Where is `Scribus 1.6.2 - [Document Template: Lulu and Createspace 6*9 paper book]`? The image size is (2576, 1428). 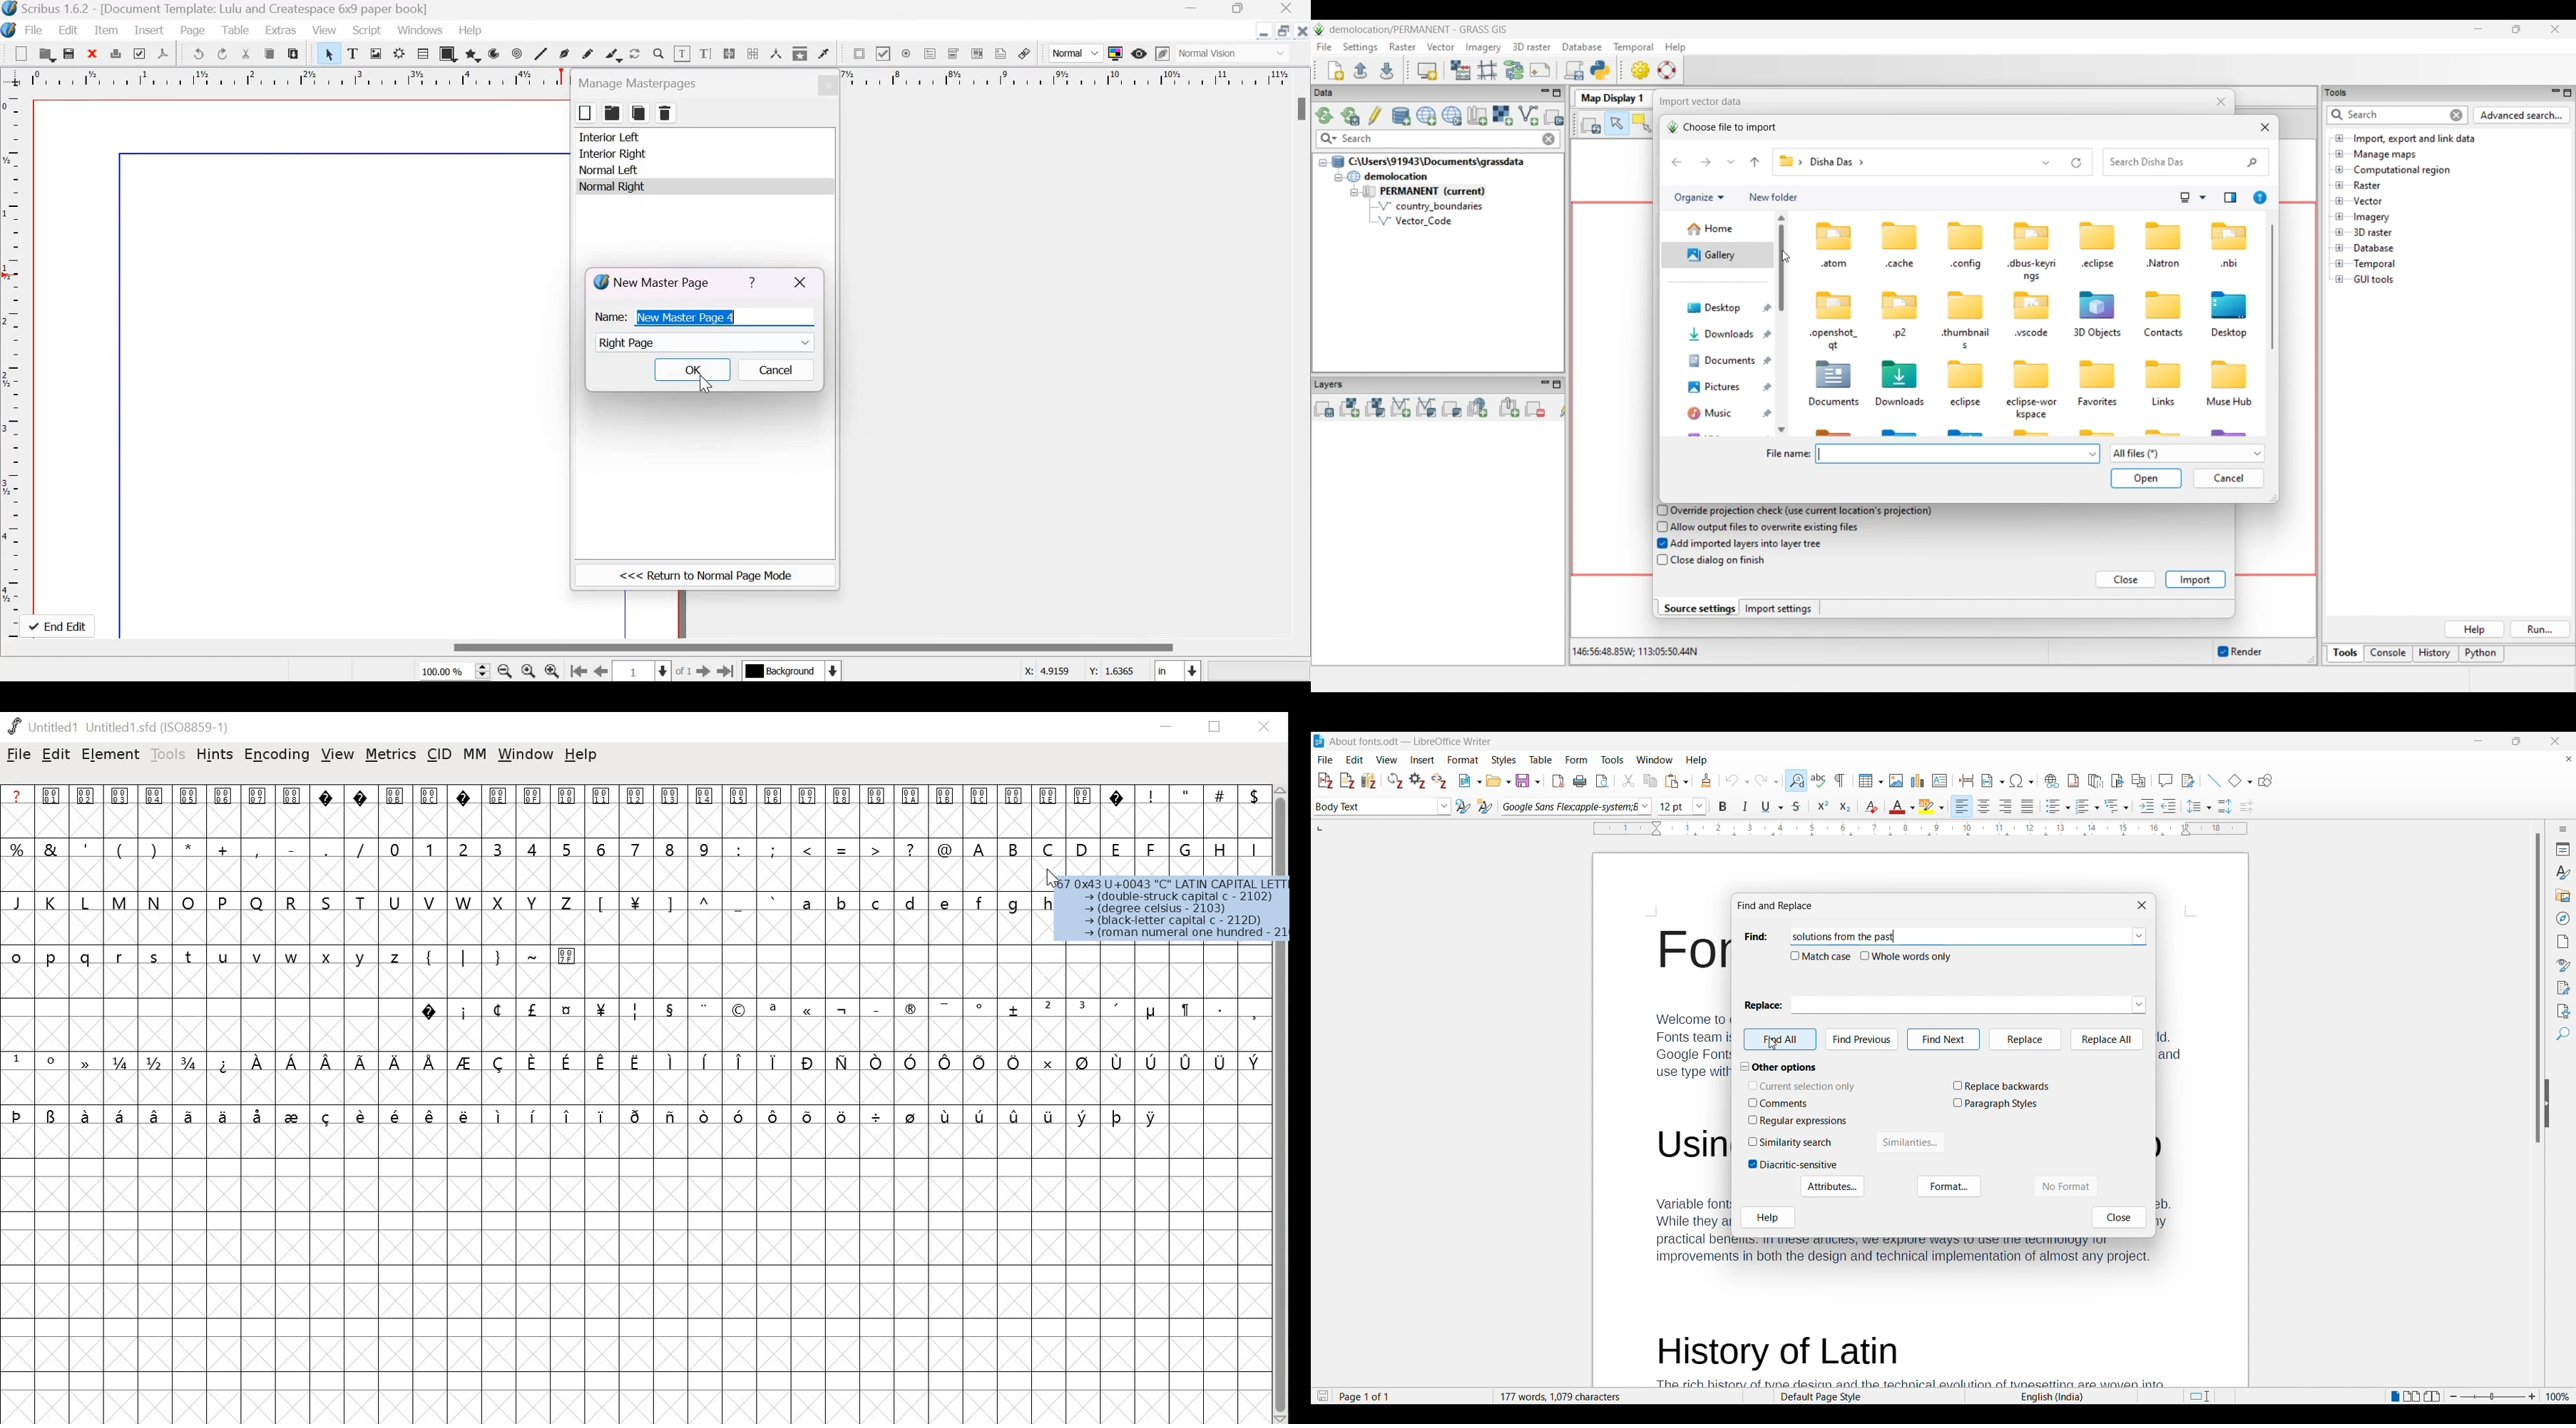
Scribus 1.6.2 - [Document Template: Lulu and Createspace 6*9 paper book] is located at coordinates (217, 9).